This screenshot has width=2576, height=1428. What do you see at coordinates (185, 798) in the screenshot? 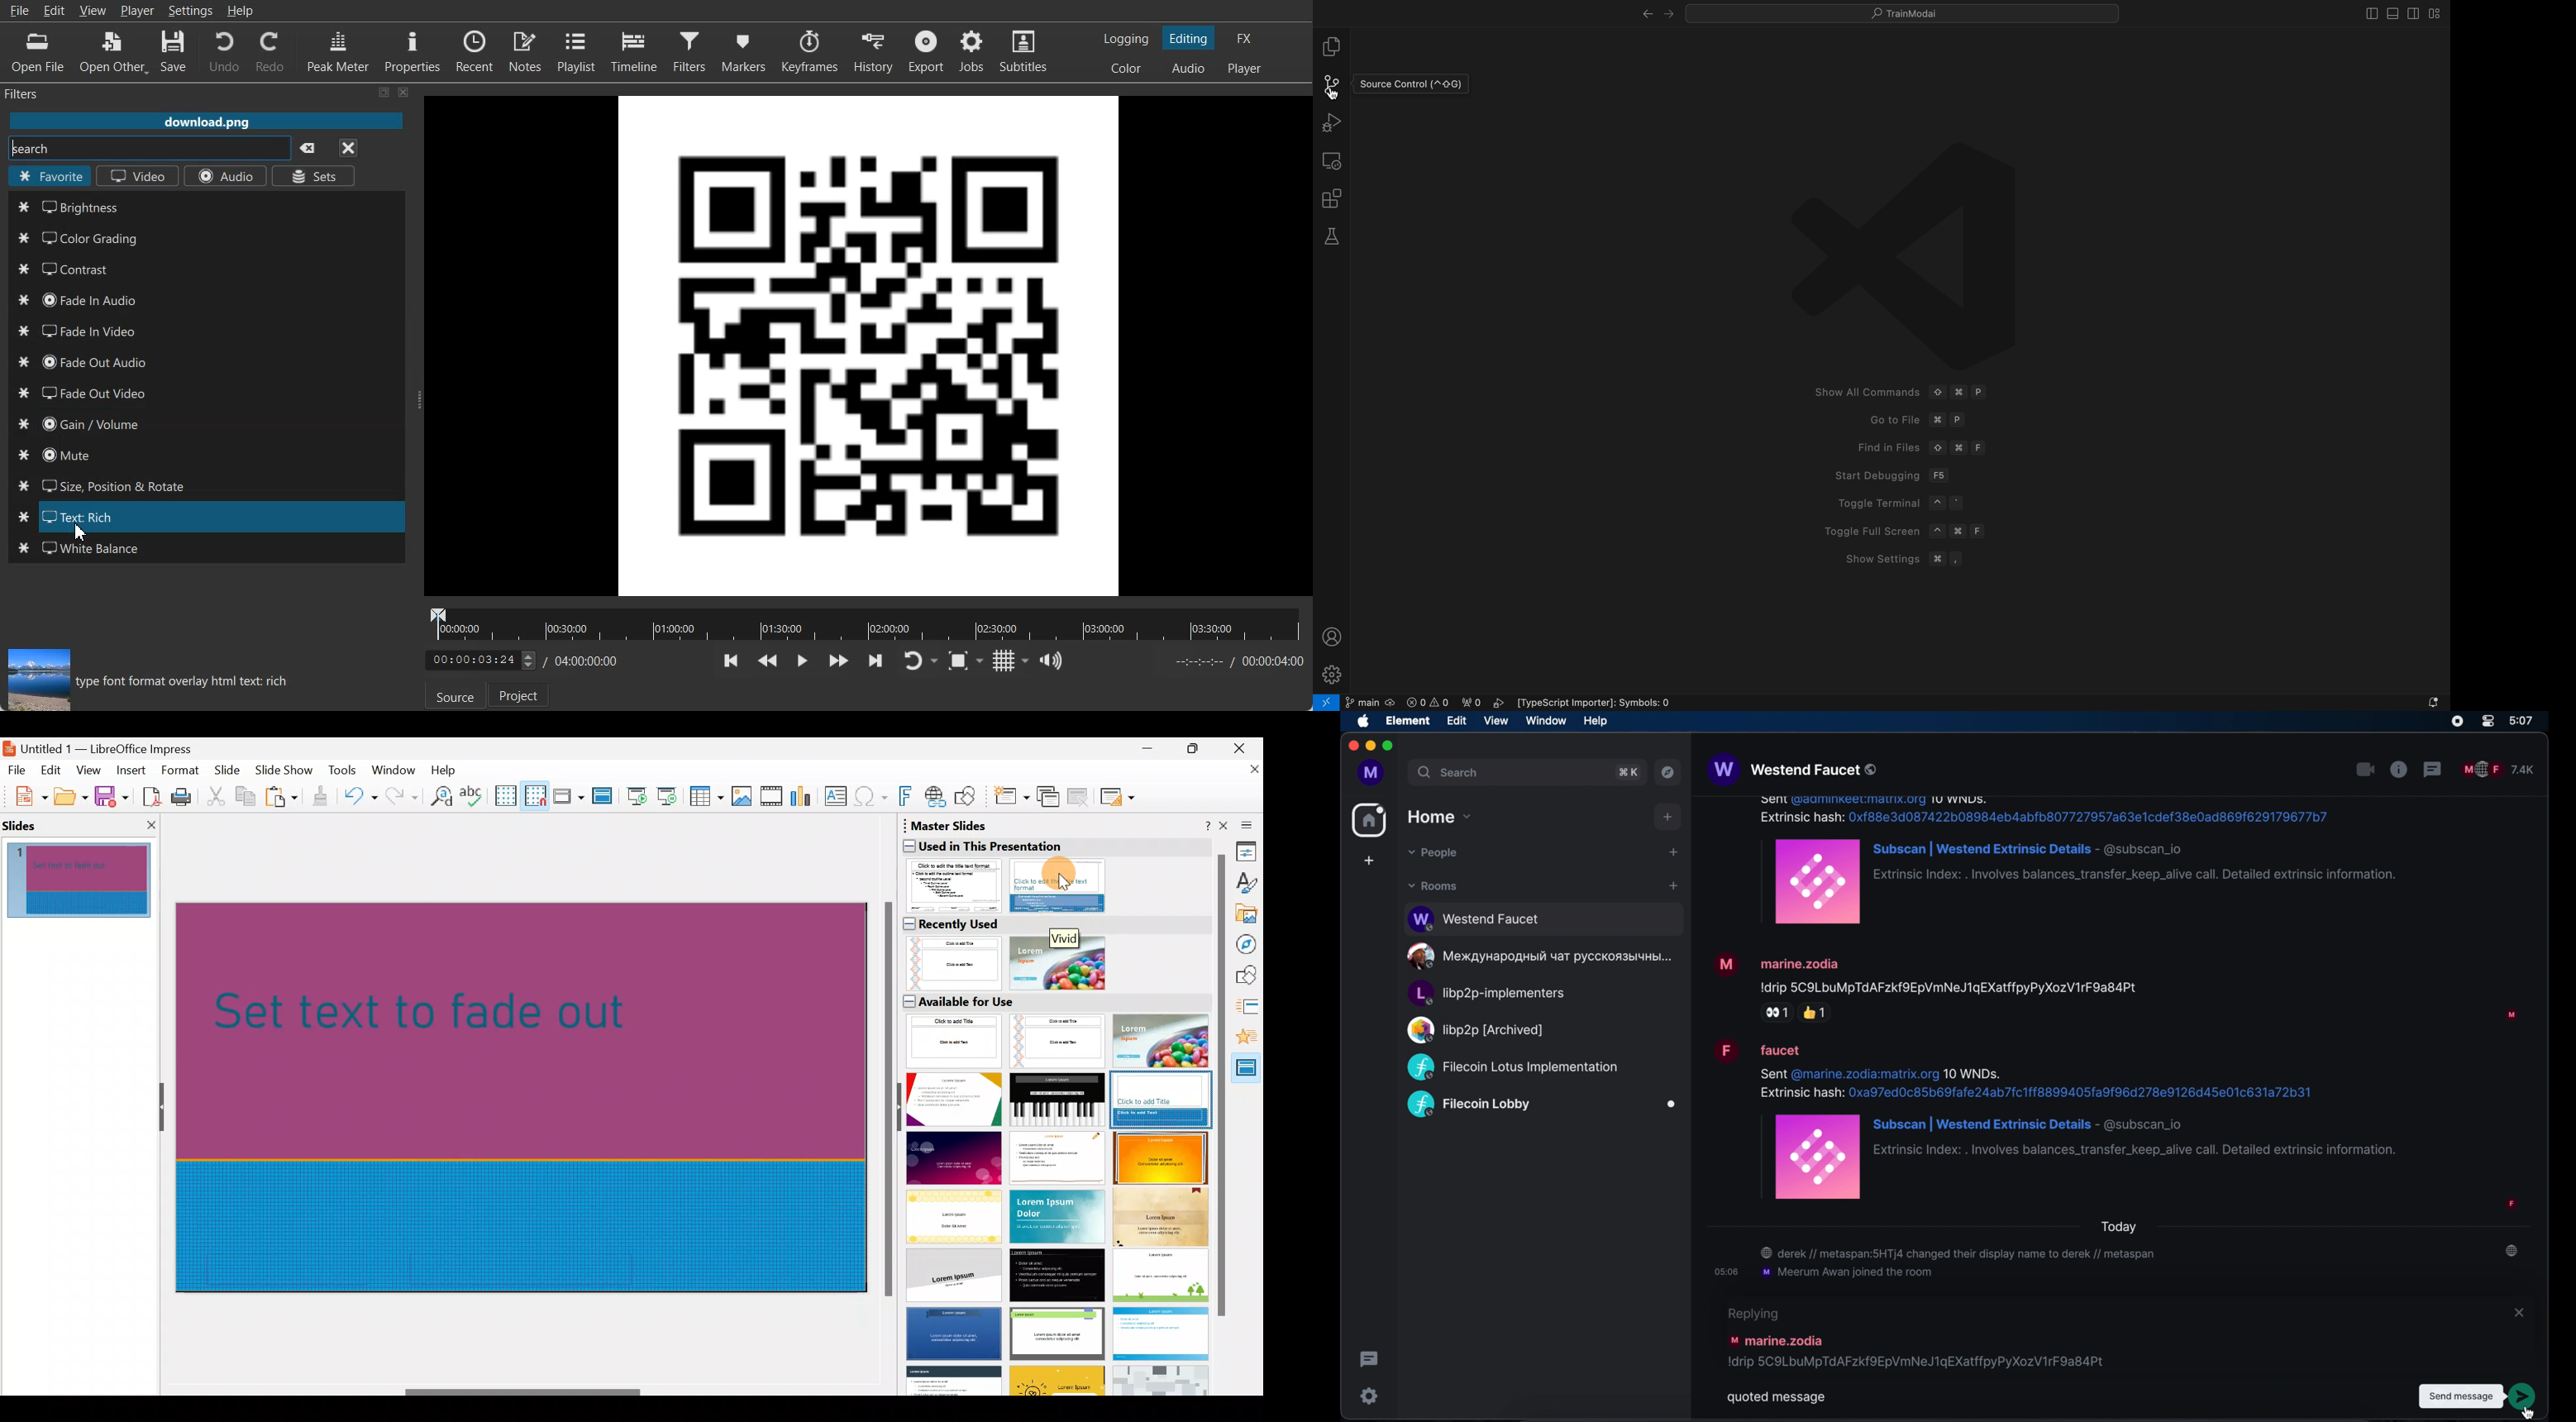
I see `Print` at bounding box center [185, 798].